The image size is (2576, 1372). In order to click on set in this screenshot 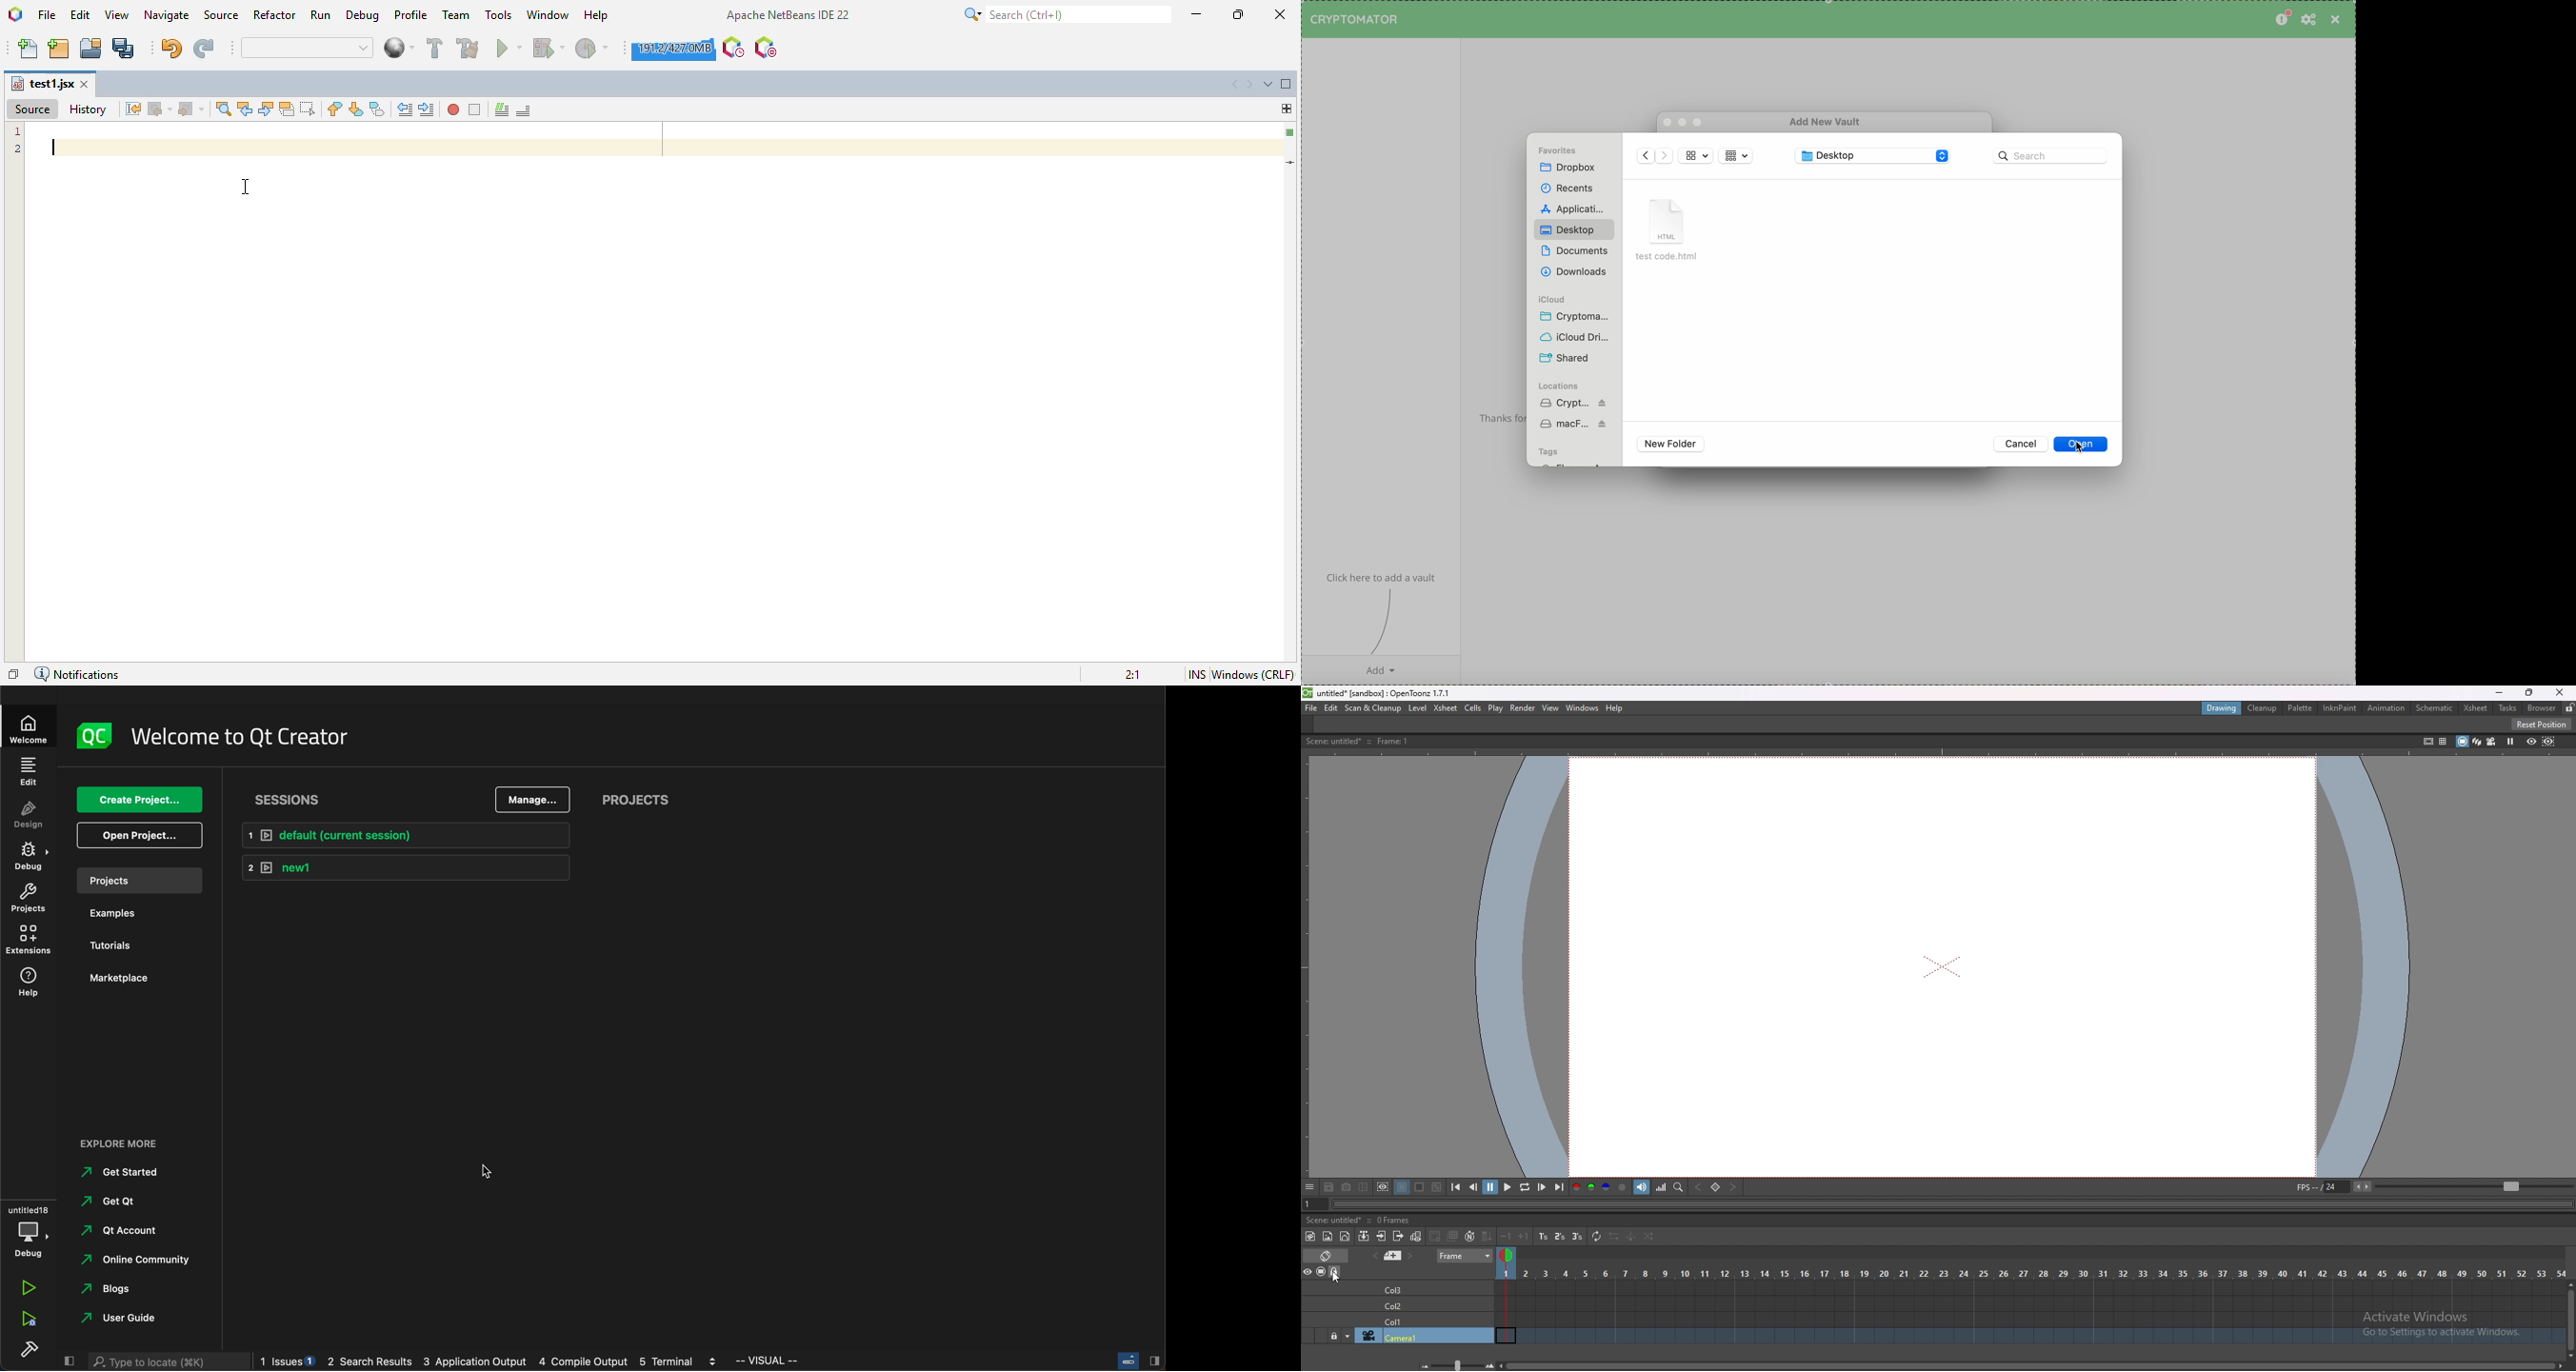, I will do `click(1715, 1187)`.